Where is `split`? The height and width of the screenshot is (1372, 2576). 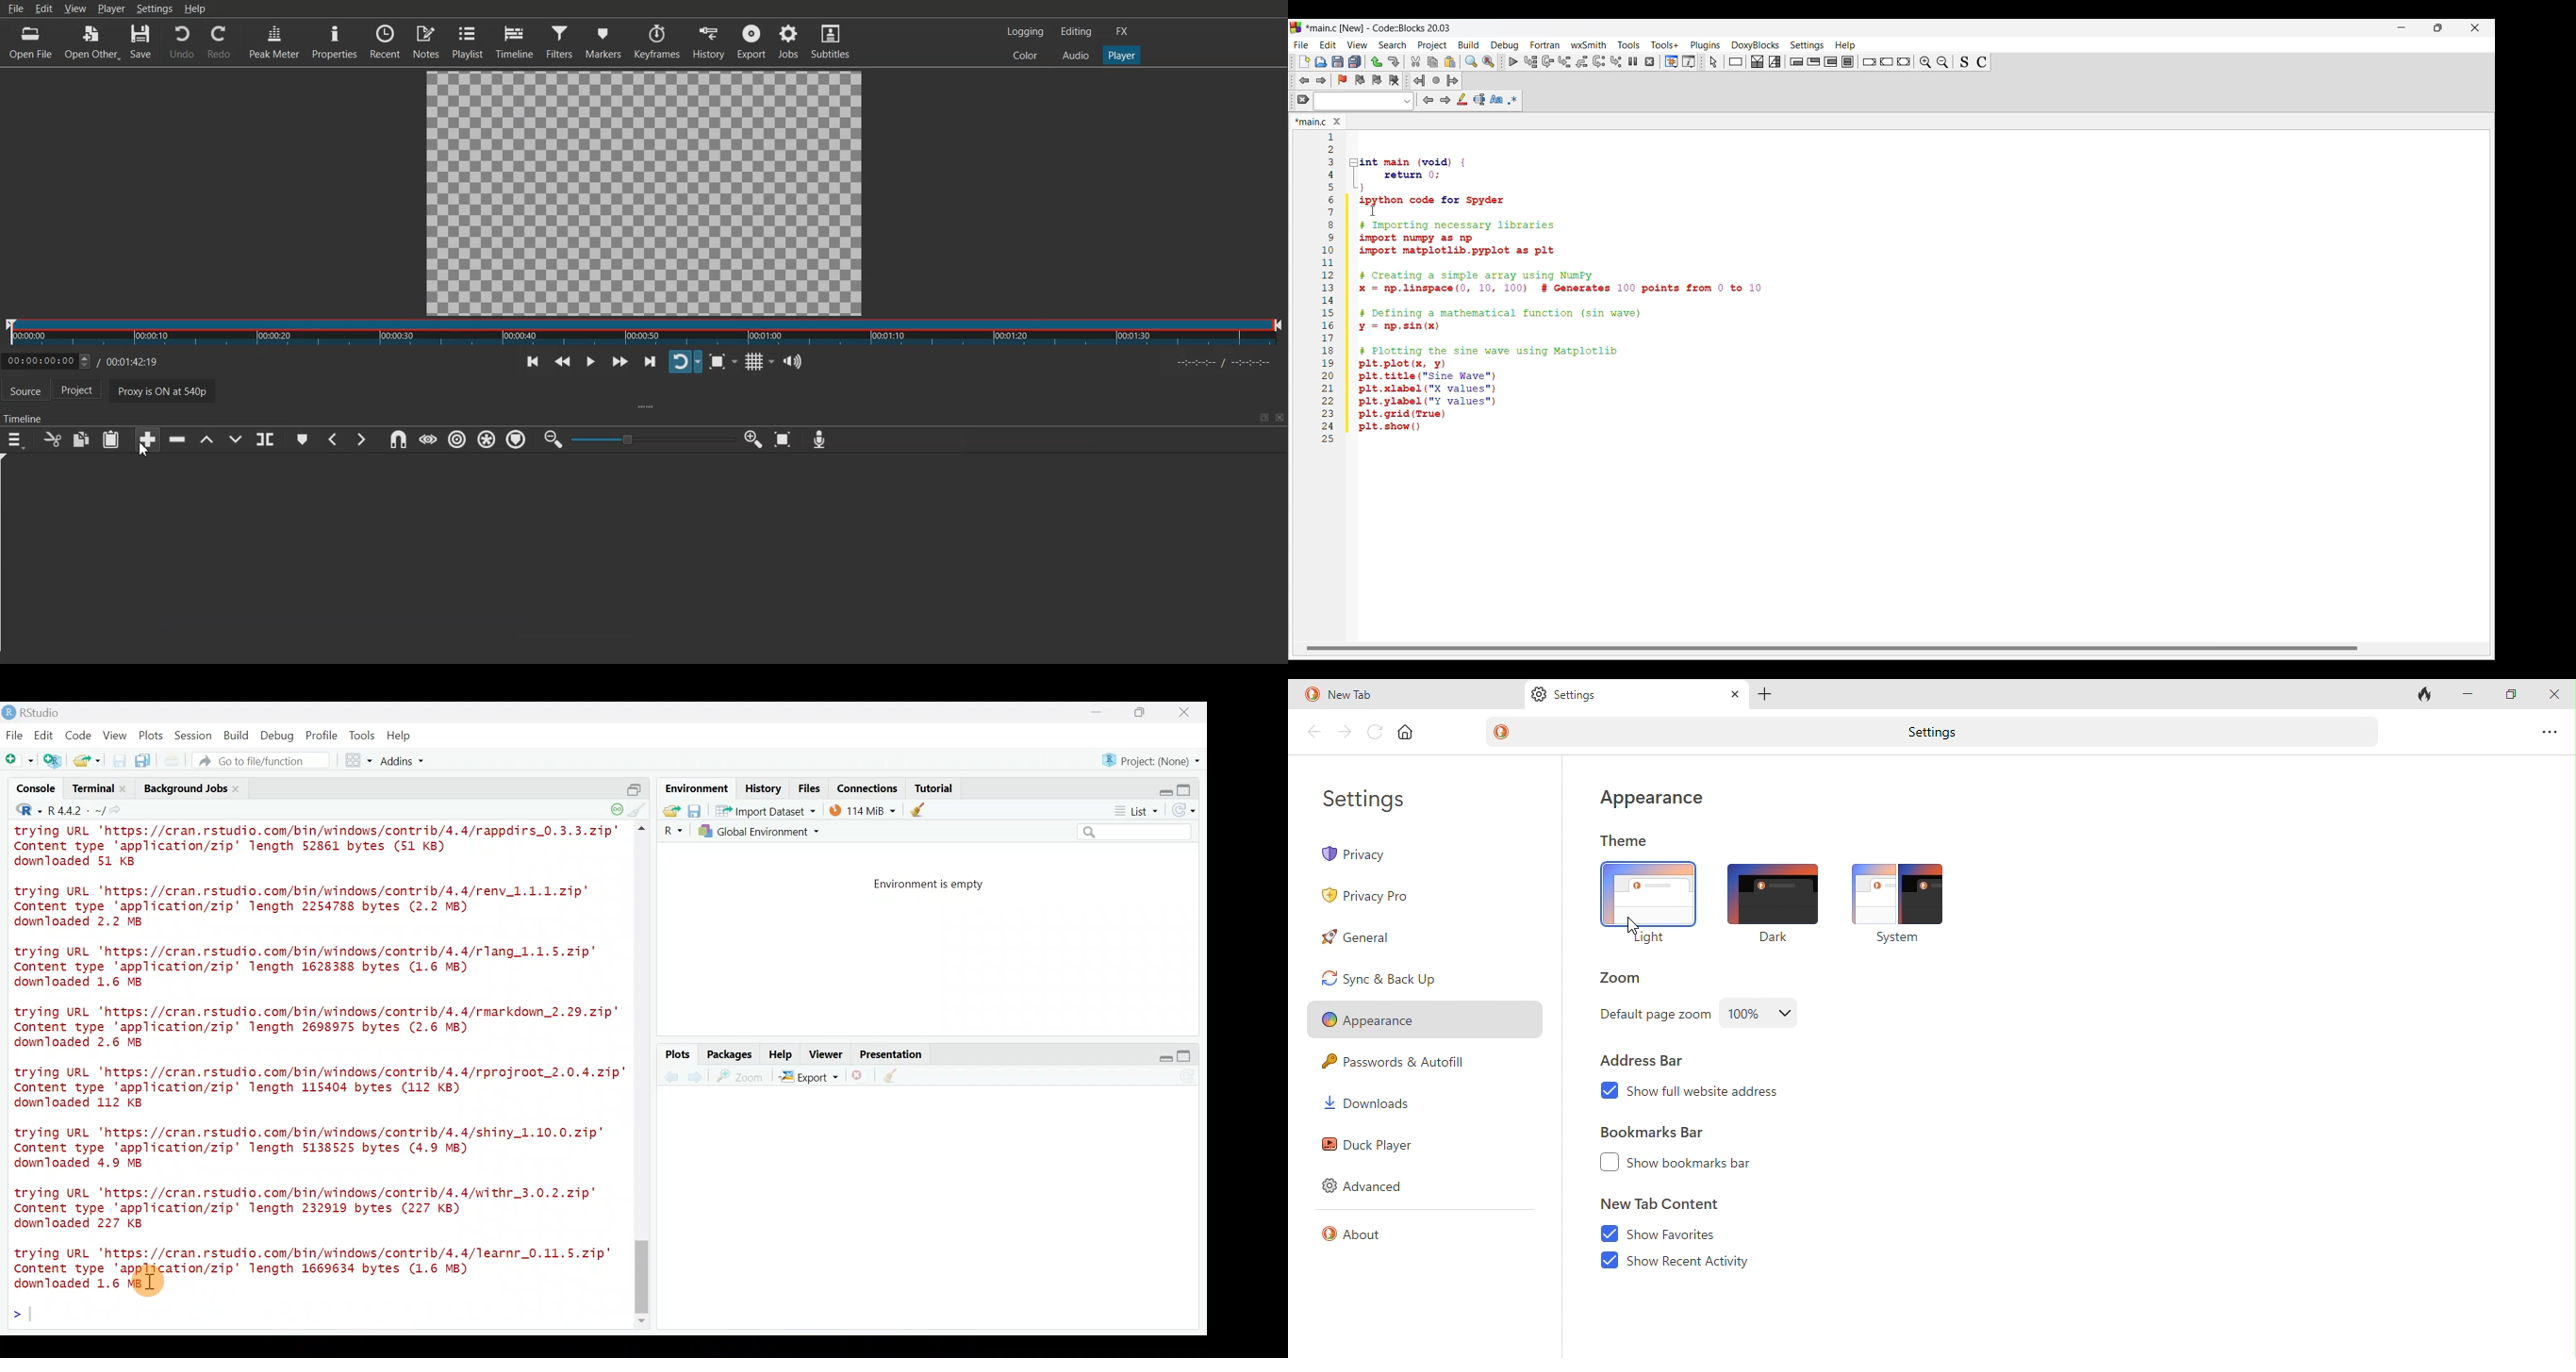 split is located at coordinates (634, 785).